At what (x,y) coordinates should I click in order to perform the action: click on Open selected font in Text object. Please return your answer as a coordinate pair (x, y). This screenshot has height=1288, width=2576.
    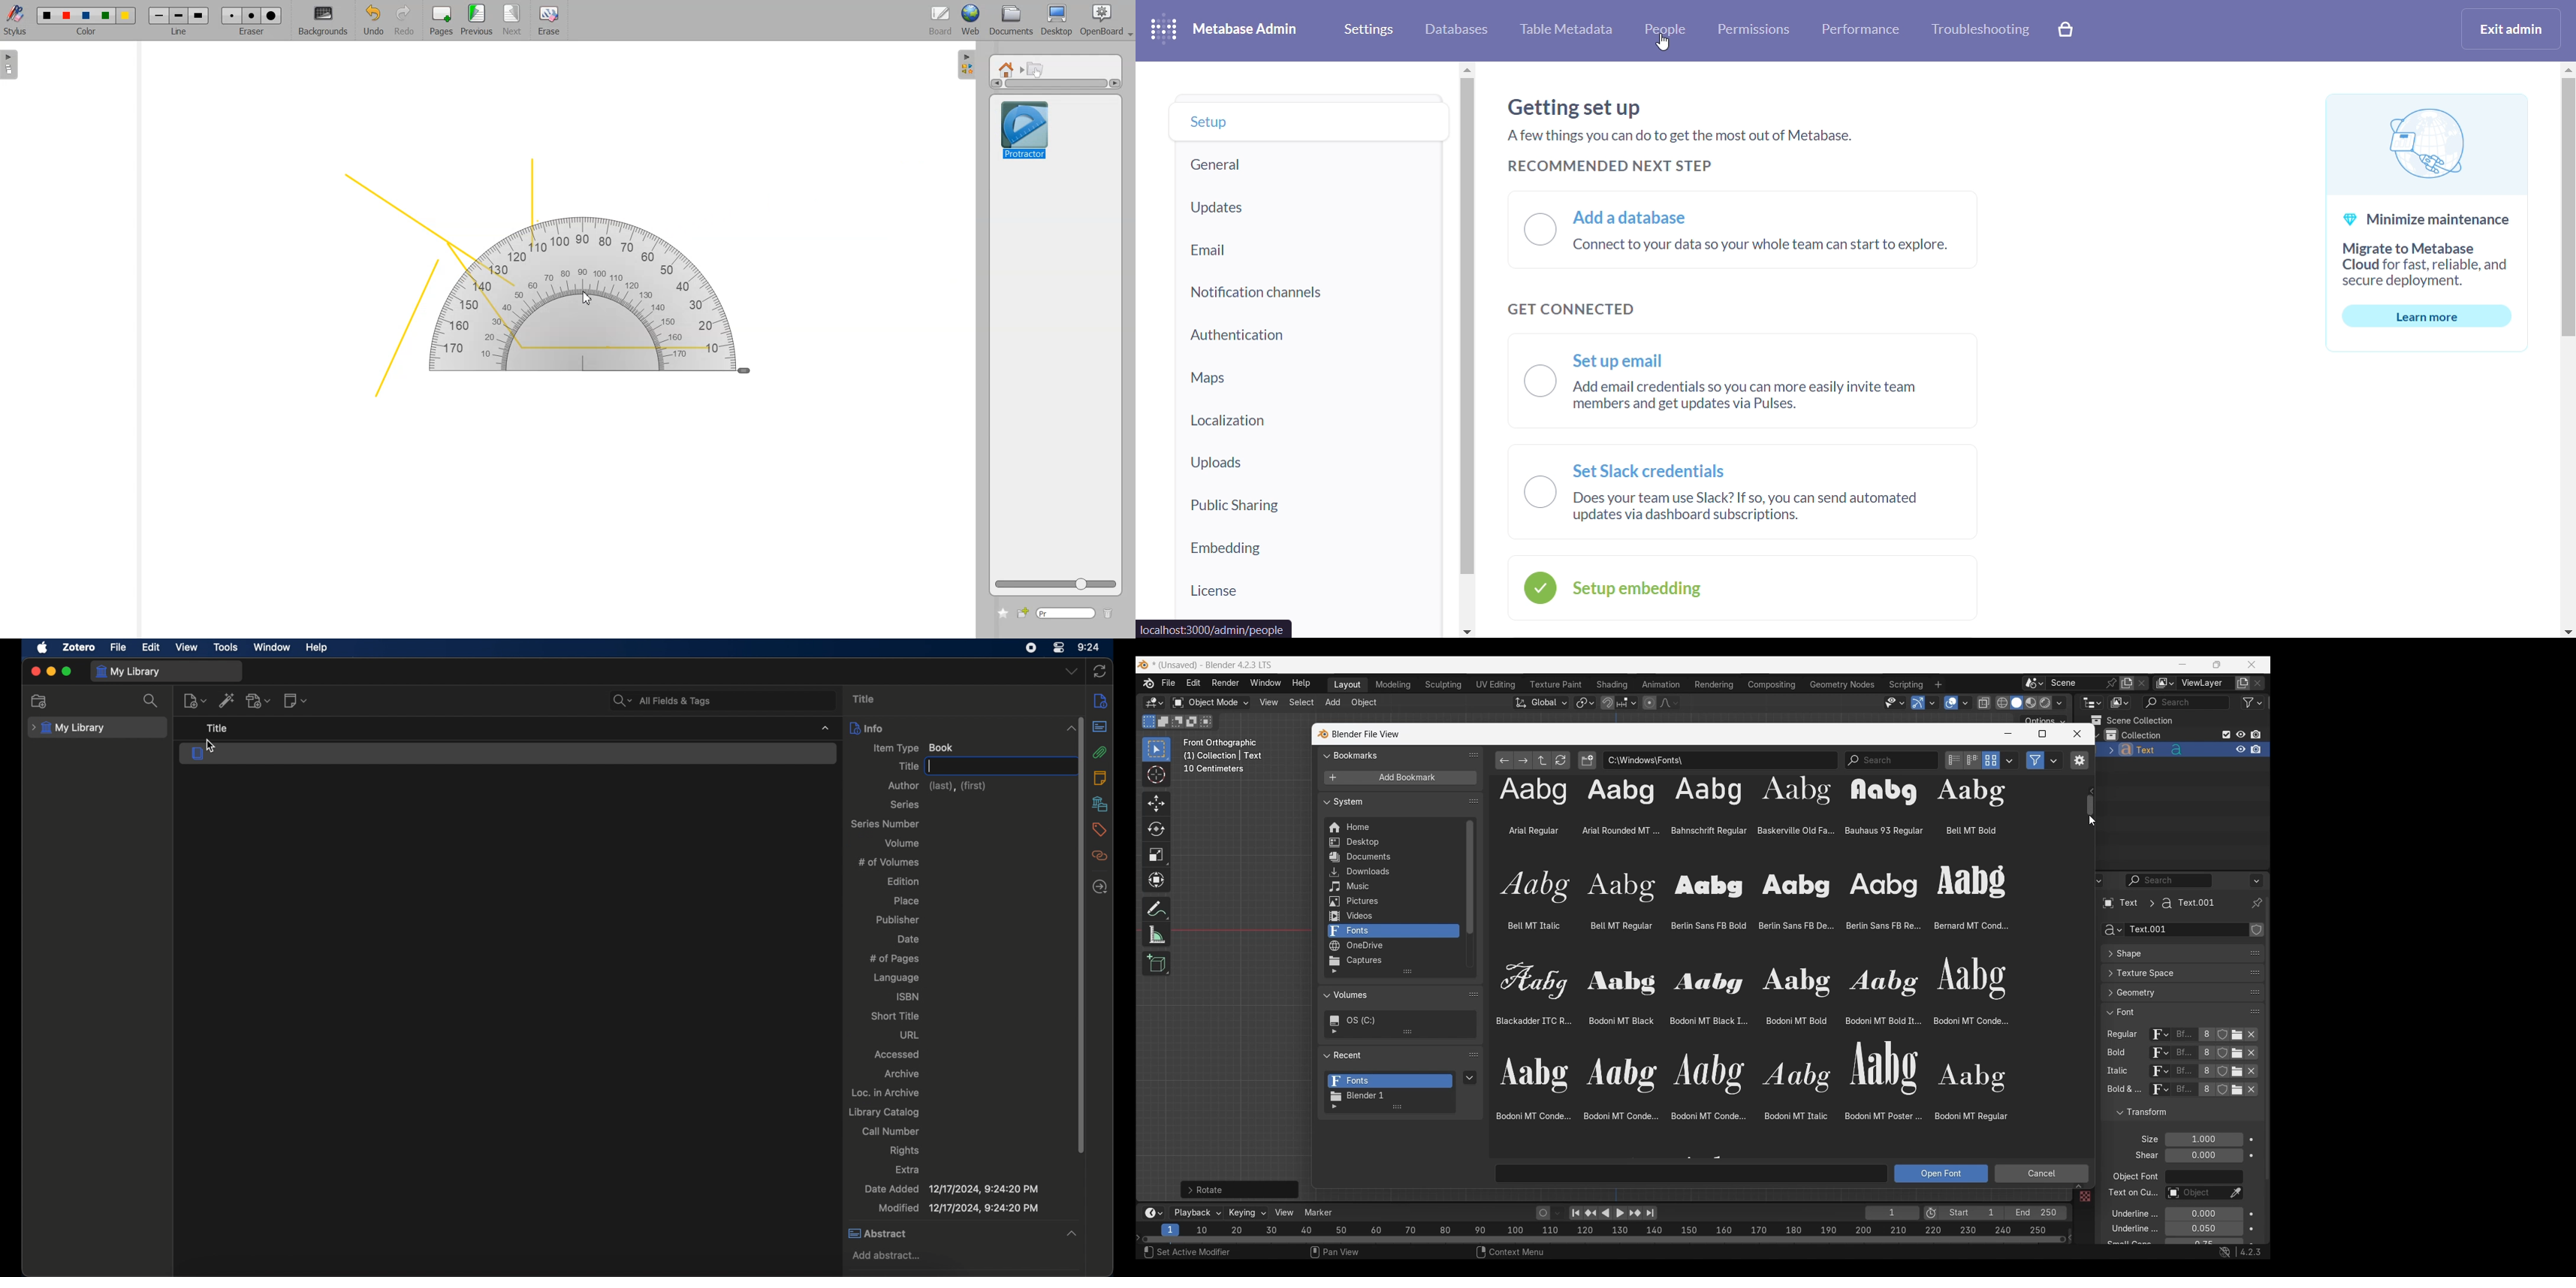
    Looking at the image, I should click on (1941, 1174).